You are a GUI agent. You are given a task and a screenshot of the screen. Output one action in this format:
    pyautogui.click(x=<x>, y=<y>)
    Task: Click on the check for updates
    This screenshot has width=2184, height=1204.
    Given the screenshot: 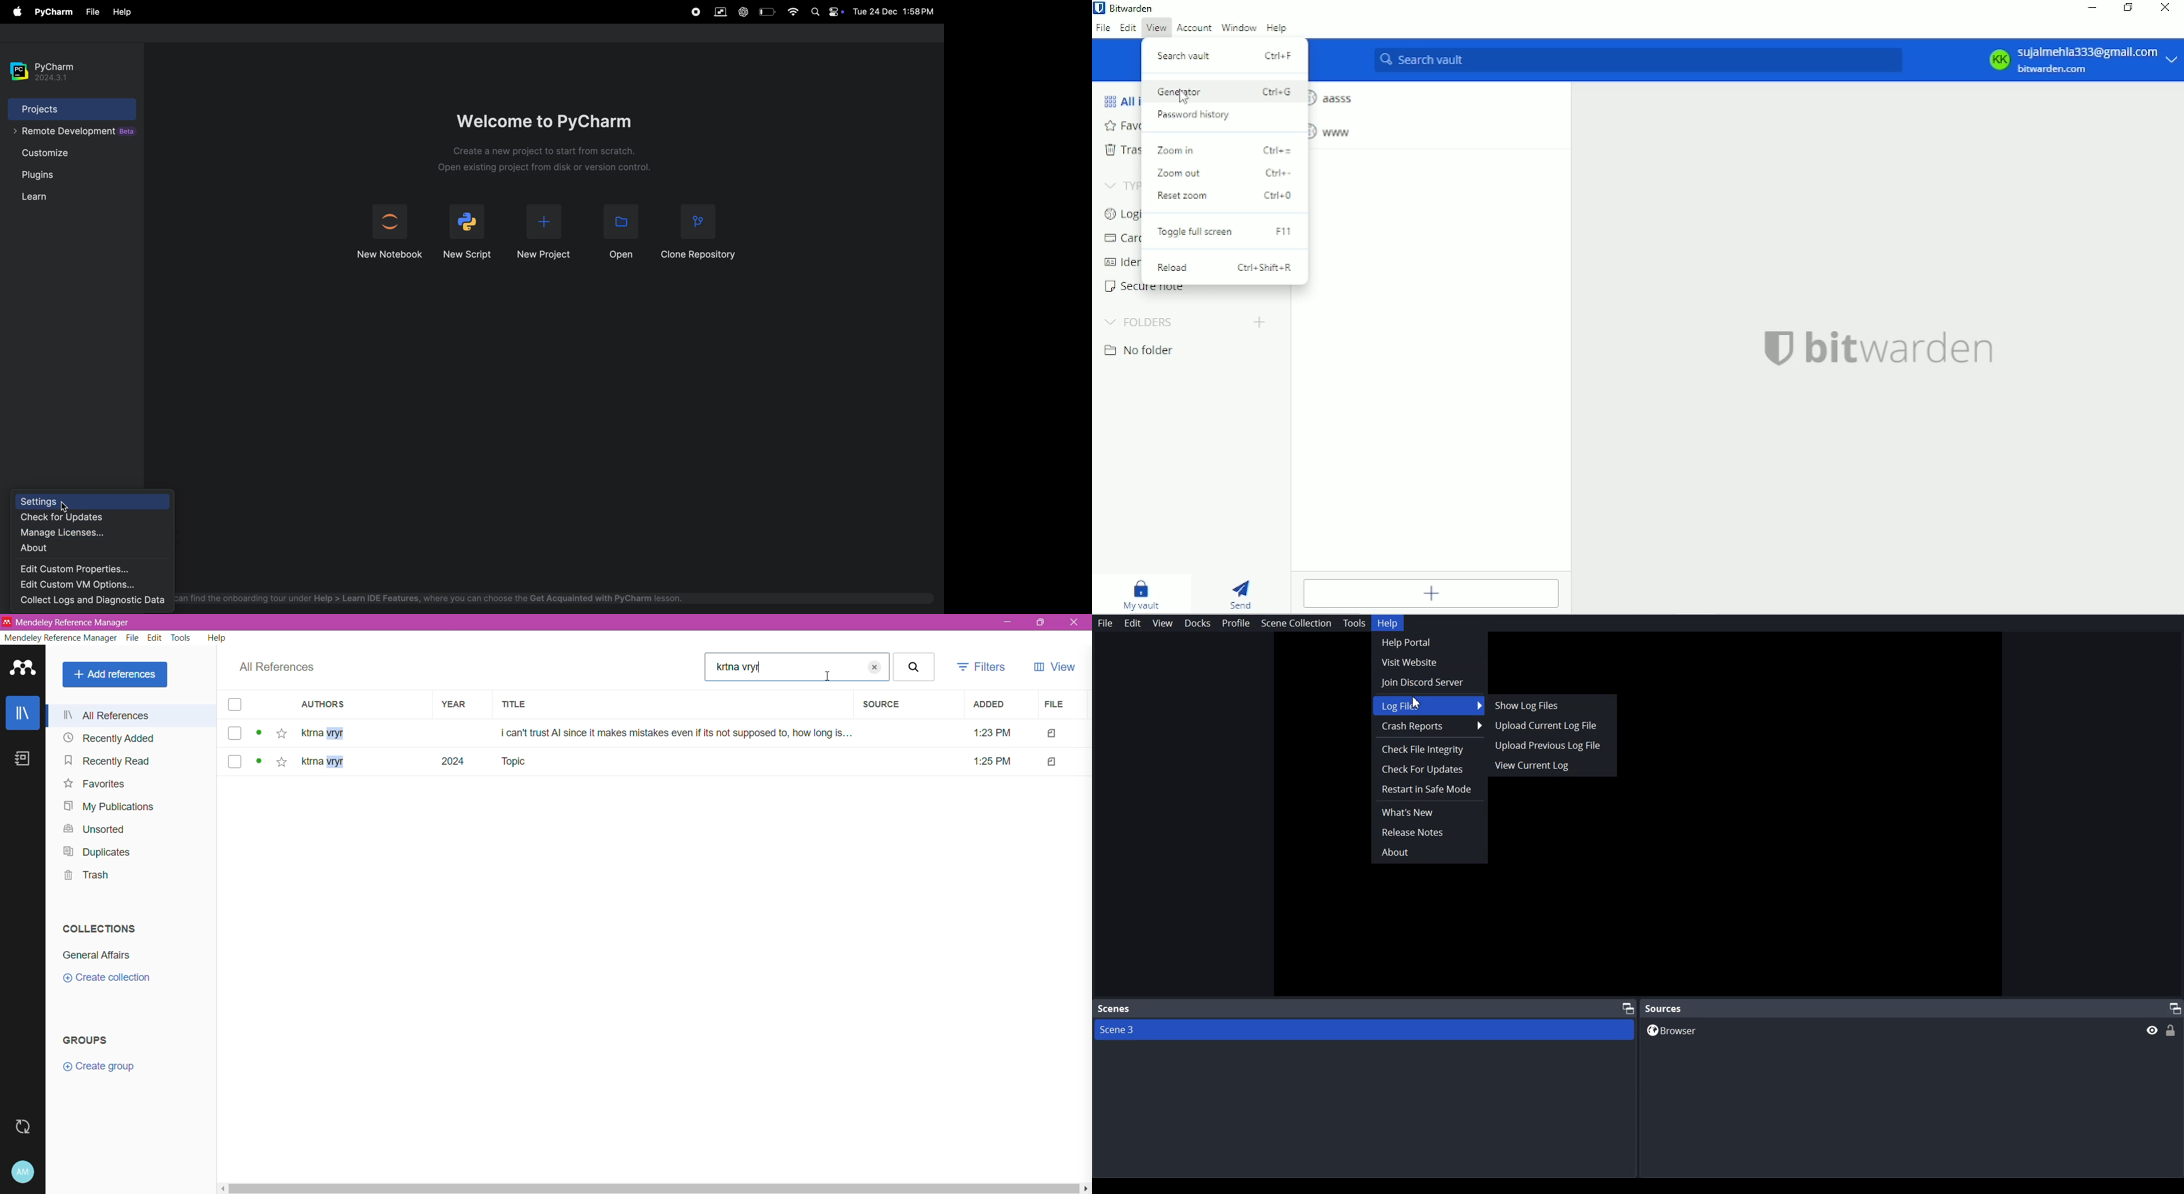 What is the action you would take?
    pyautogui.click(x=82, y=518)
    